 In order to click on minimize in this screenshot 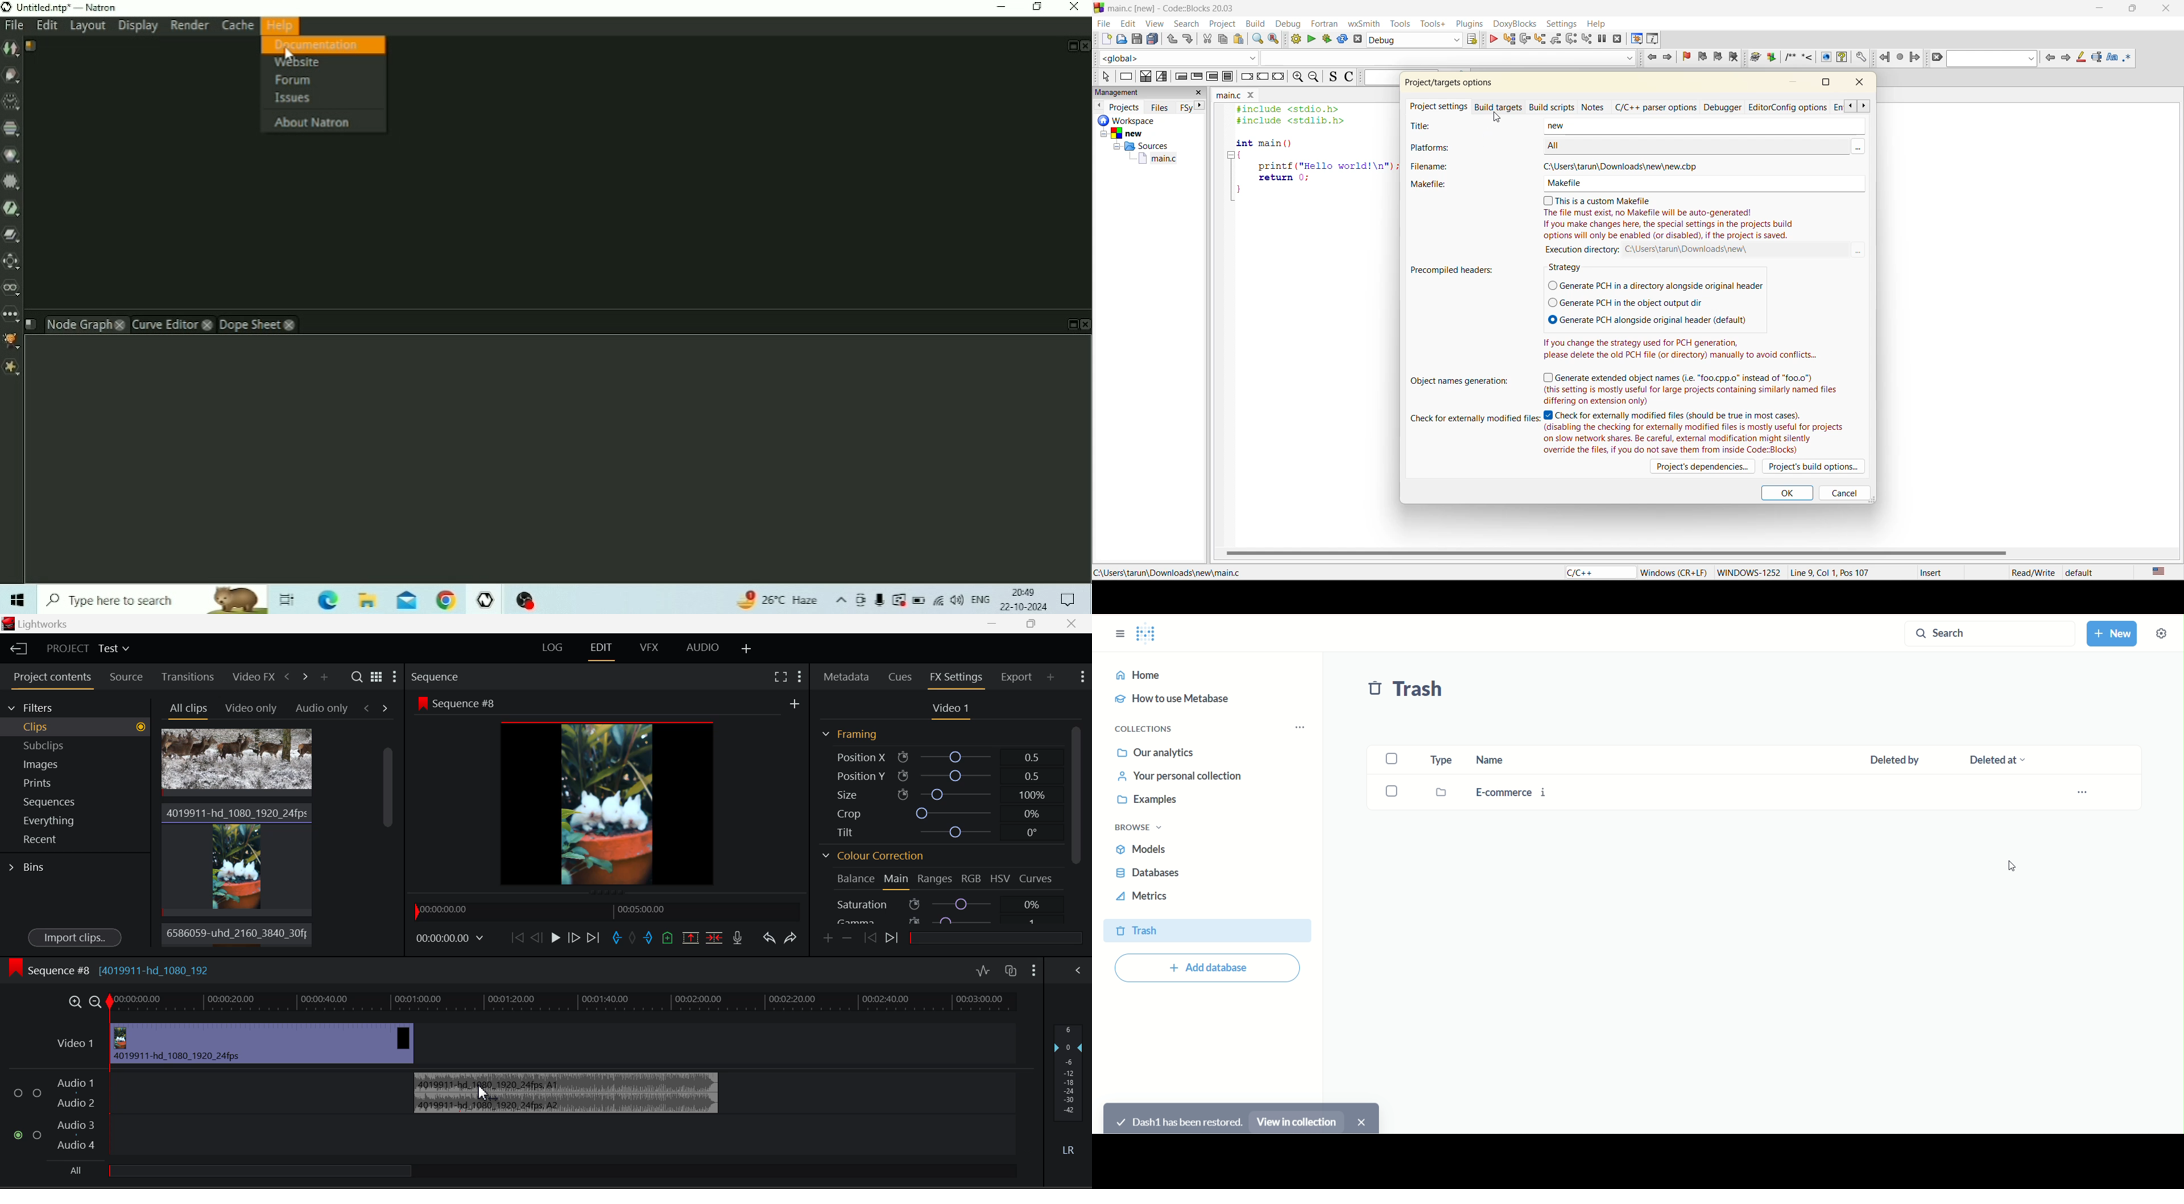, I will do `click(1798, 82)`.